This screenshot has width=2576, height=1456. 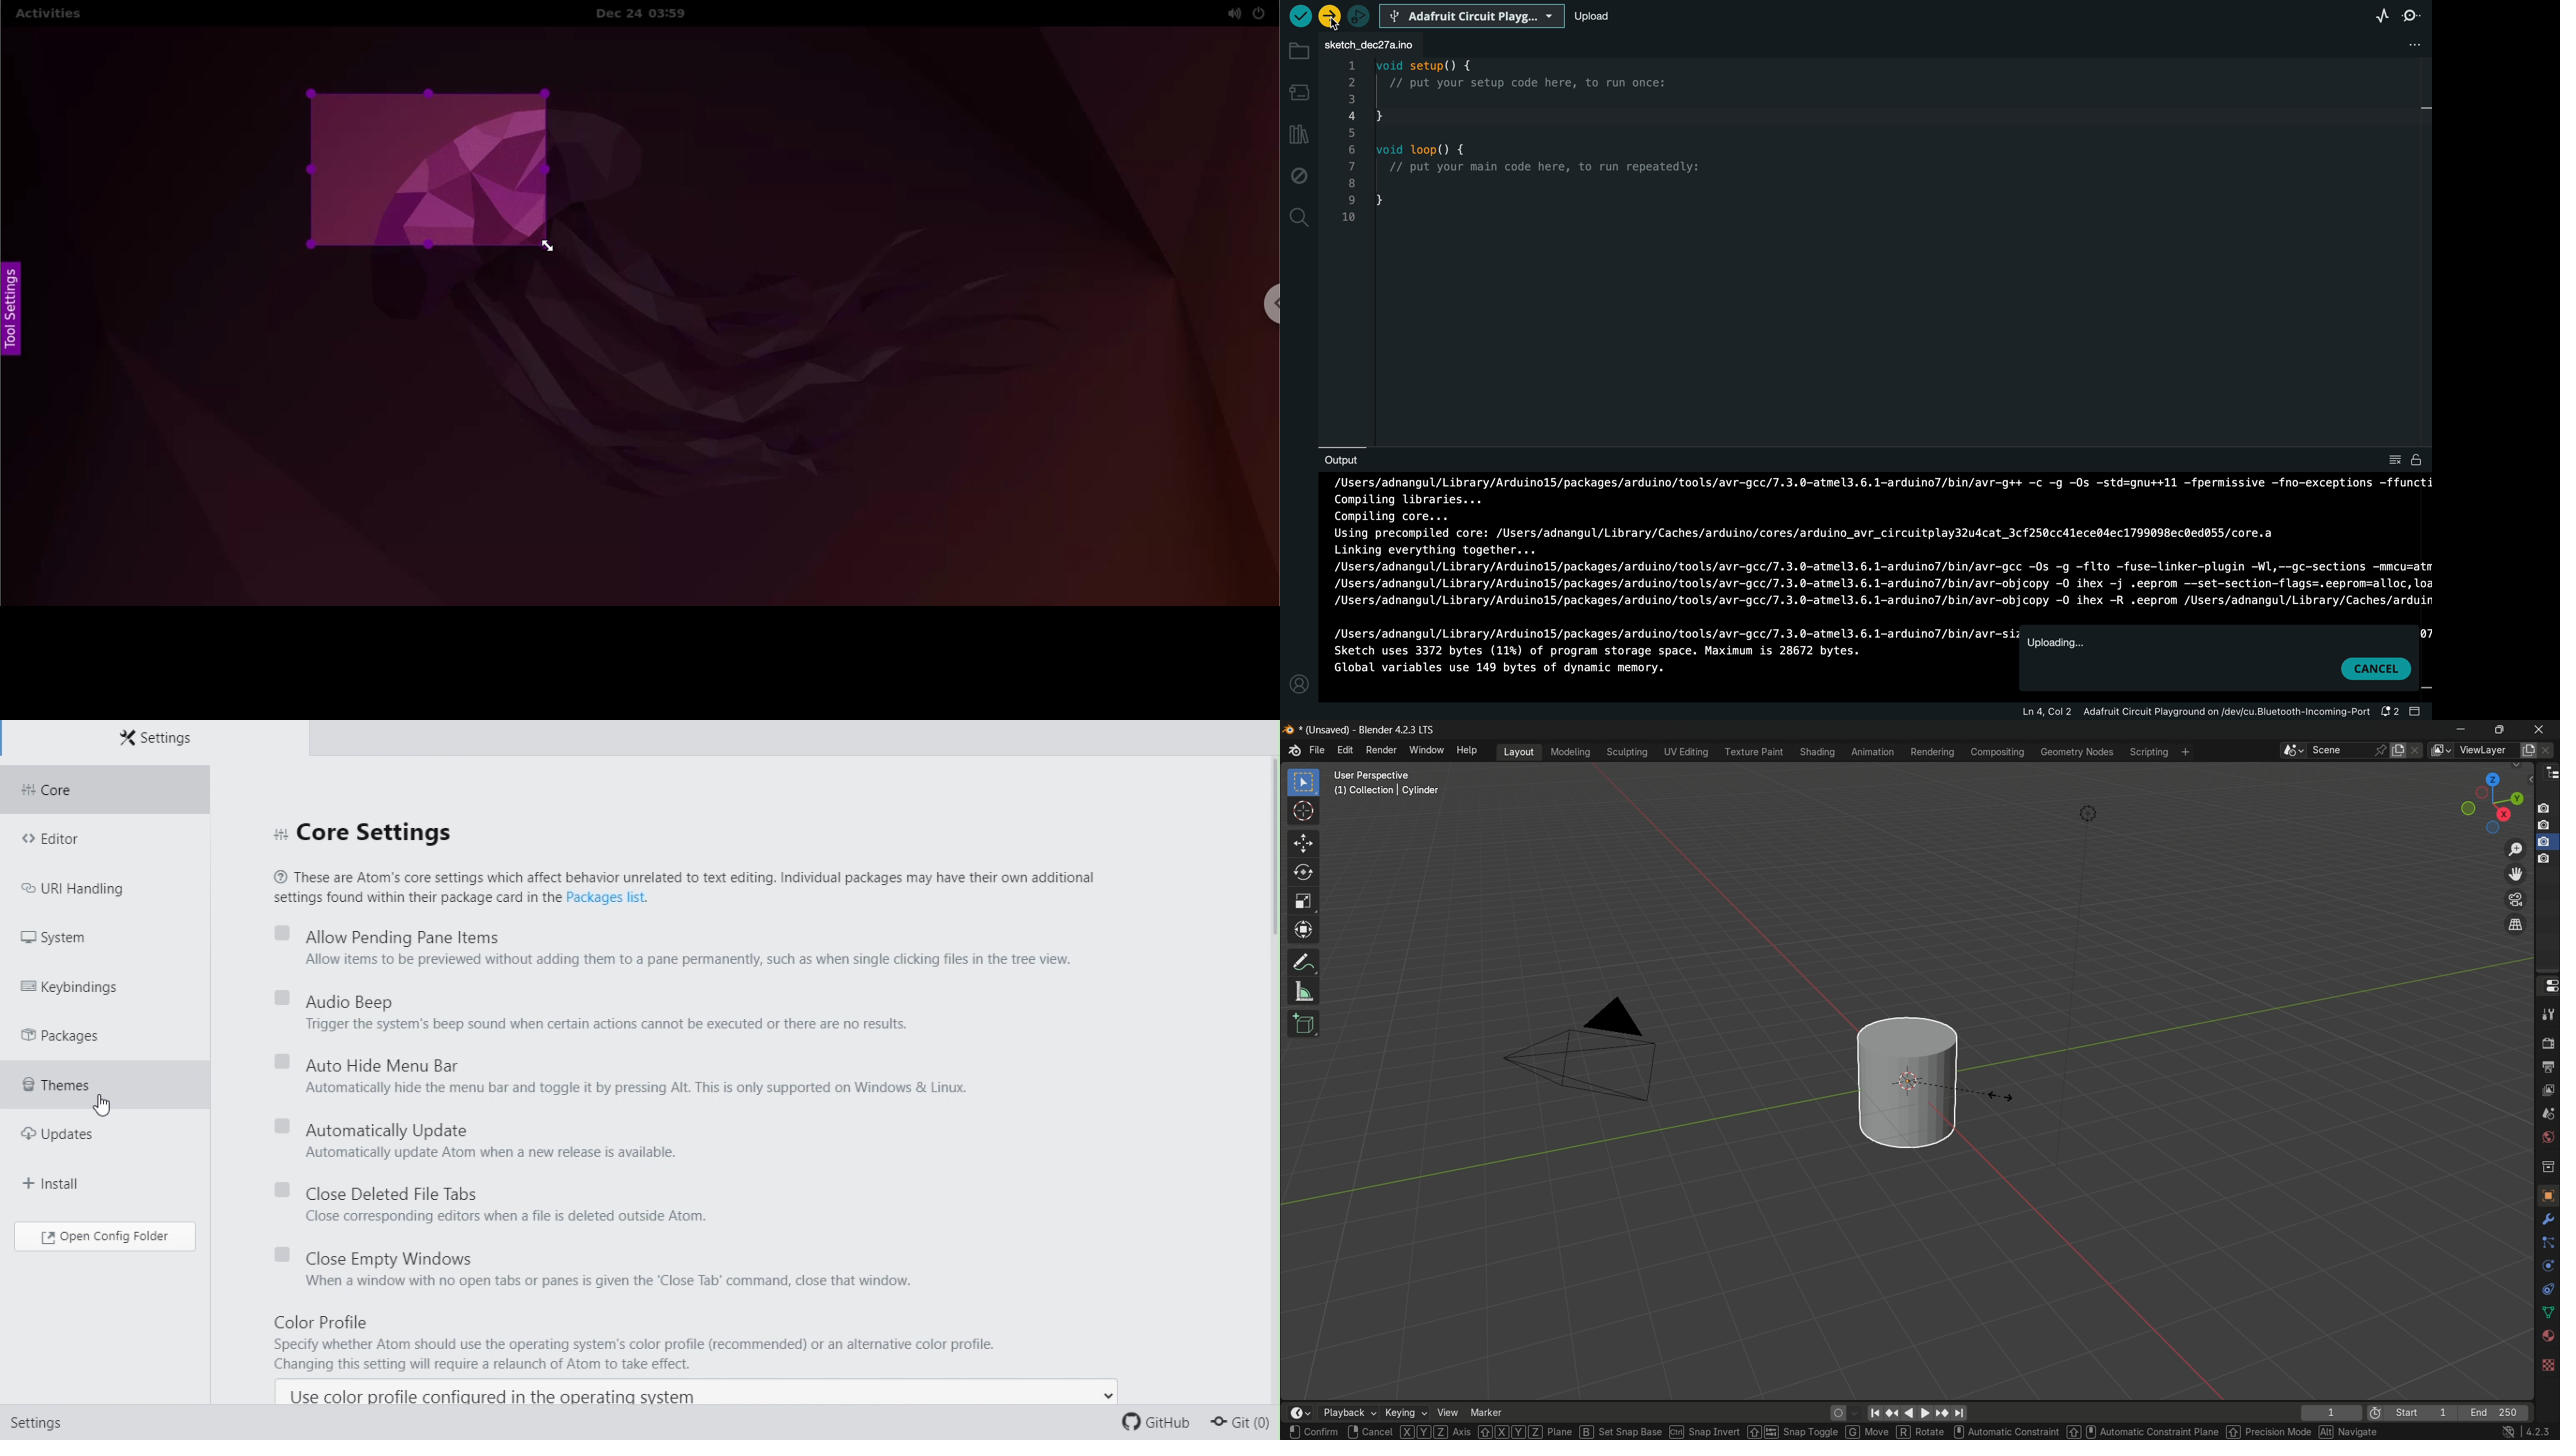 What do you see at coordinates (1705, 1432) in the screenshot?
I see `press ctrl for snap invert` at bounding box center [1705, 1432].